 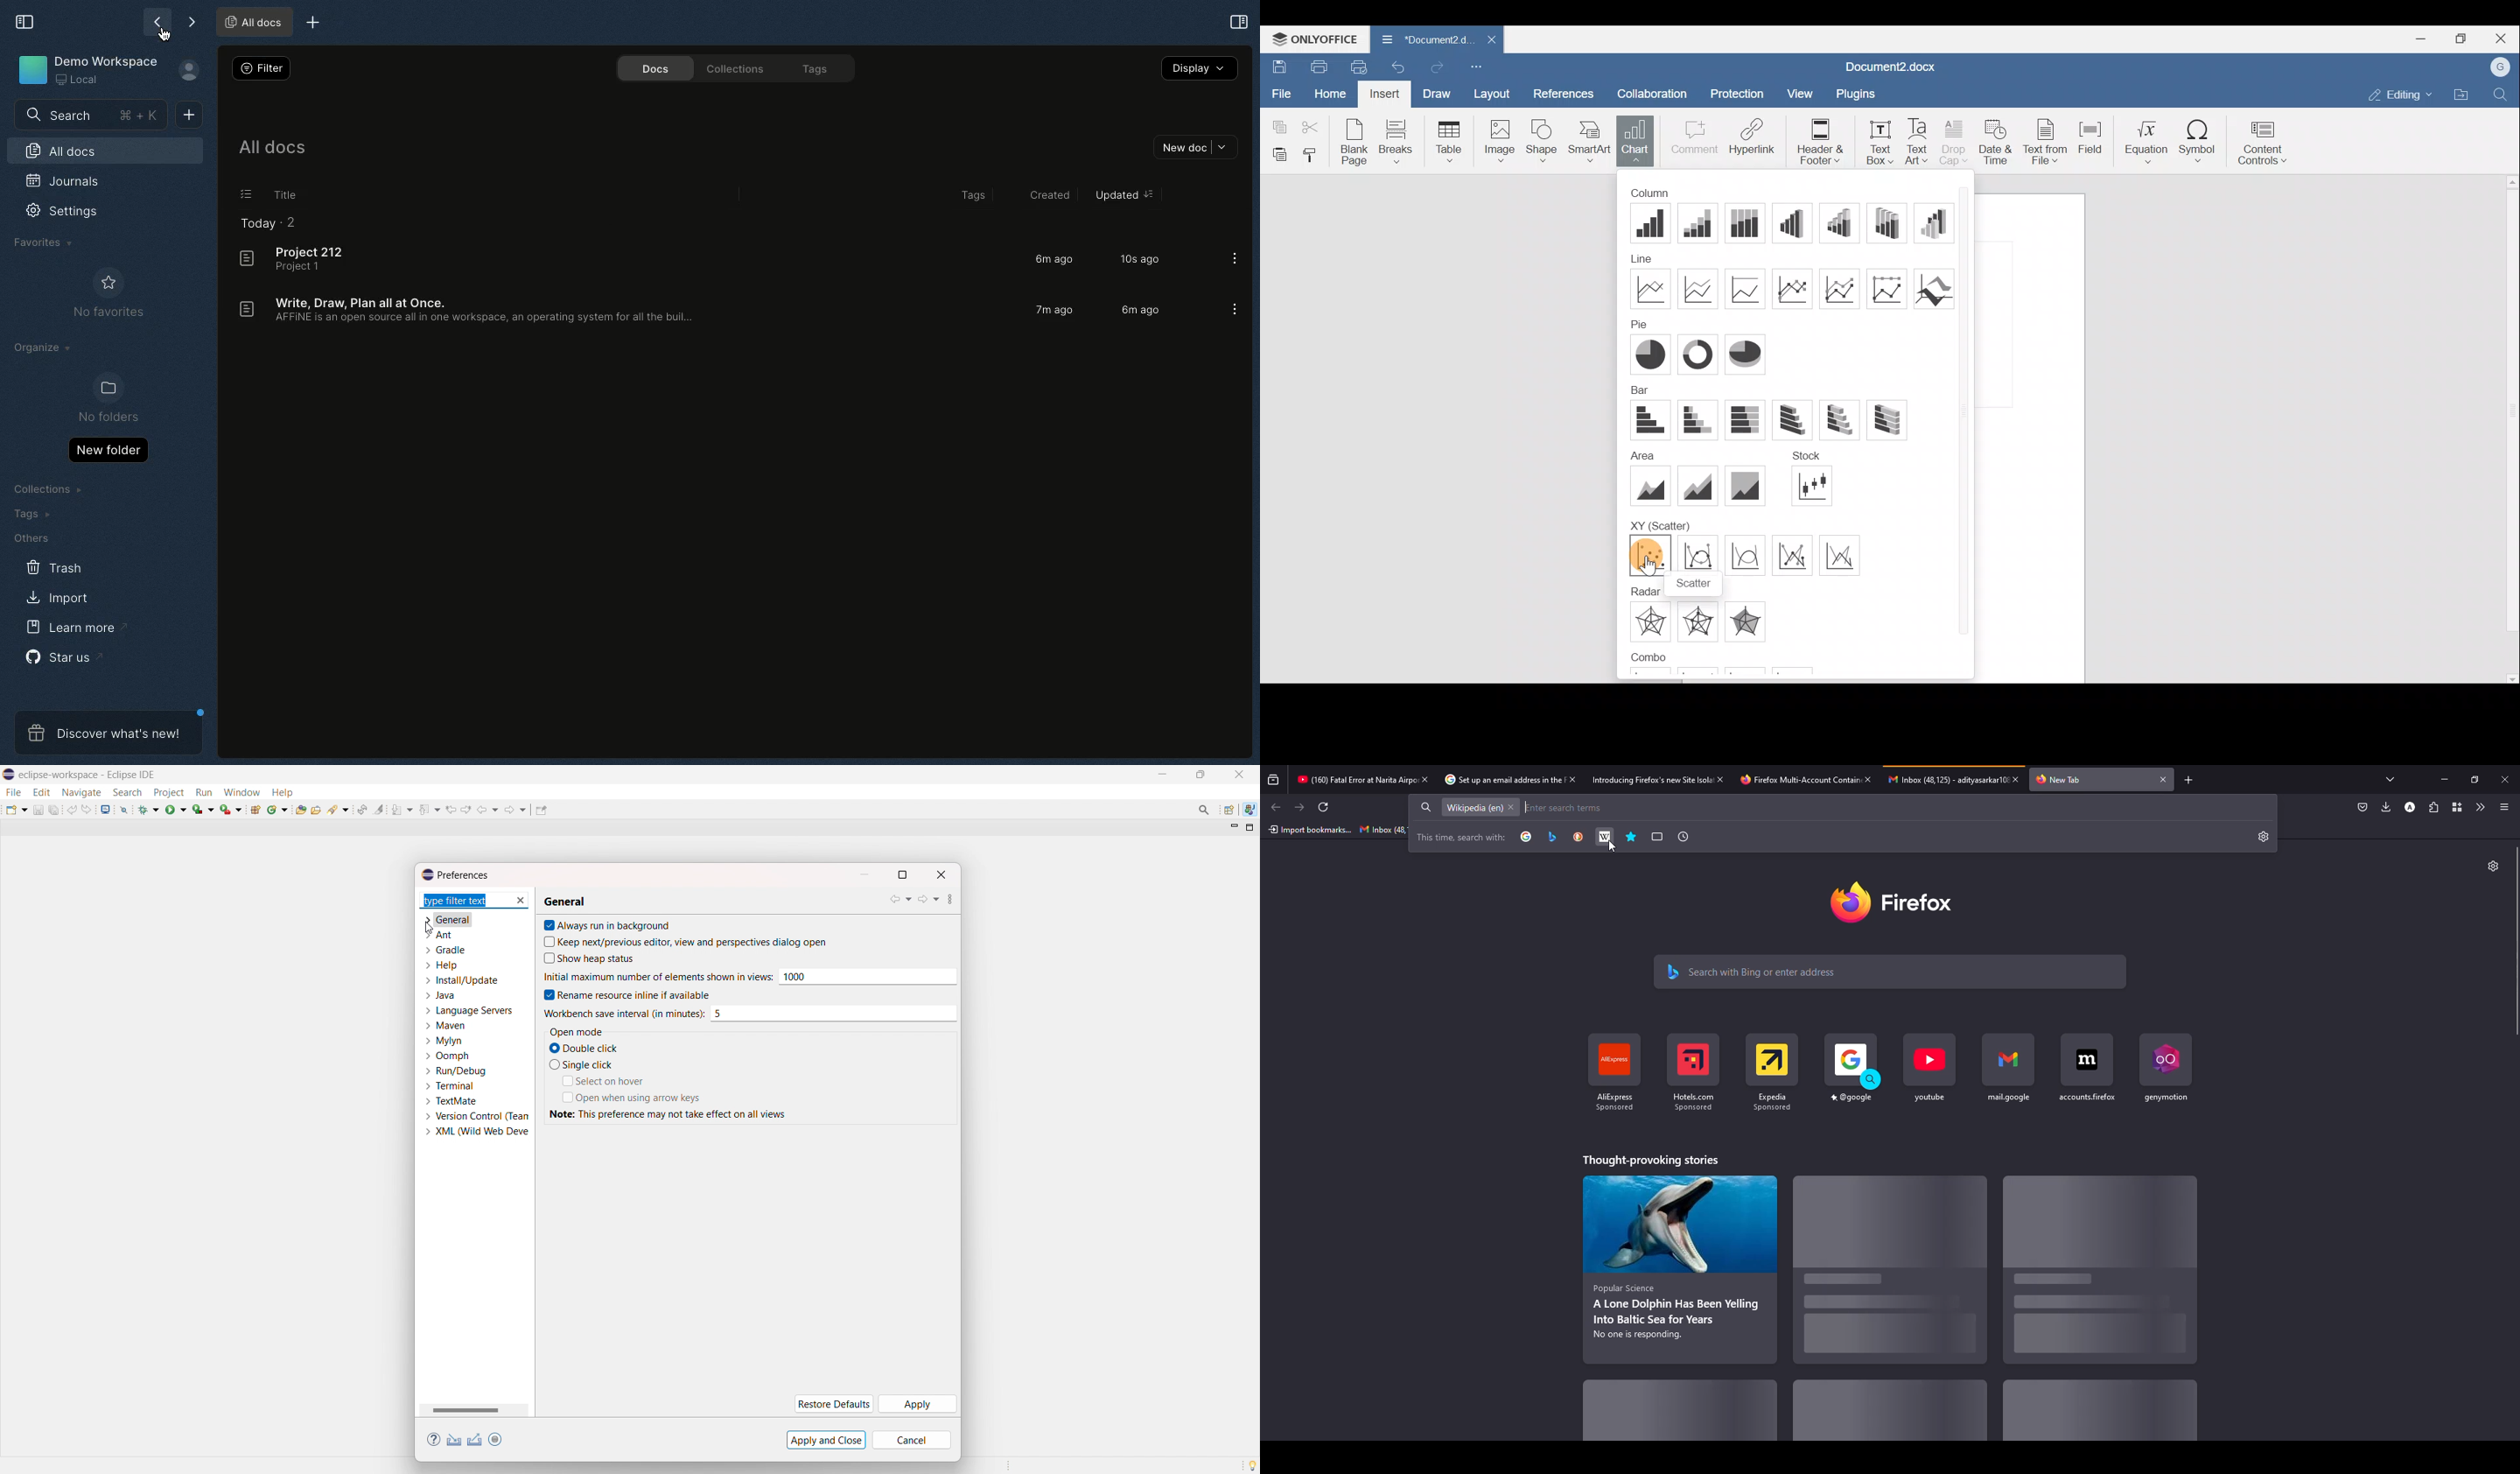 What do you see at coordinates (1473, 807) in the screenshot?
I see `wikipedia` at bounding box center [1473, 807].